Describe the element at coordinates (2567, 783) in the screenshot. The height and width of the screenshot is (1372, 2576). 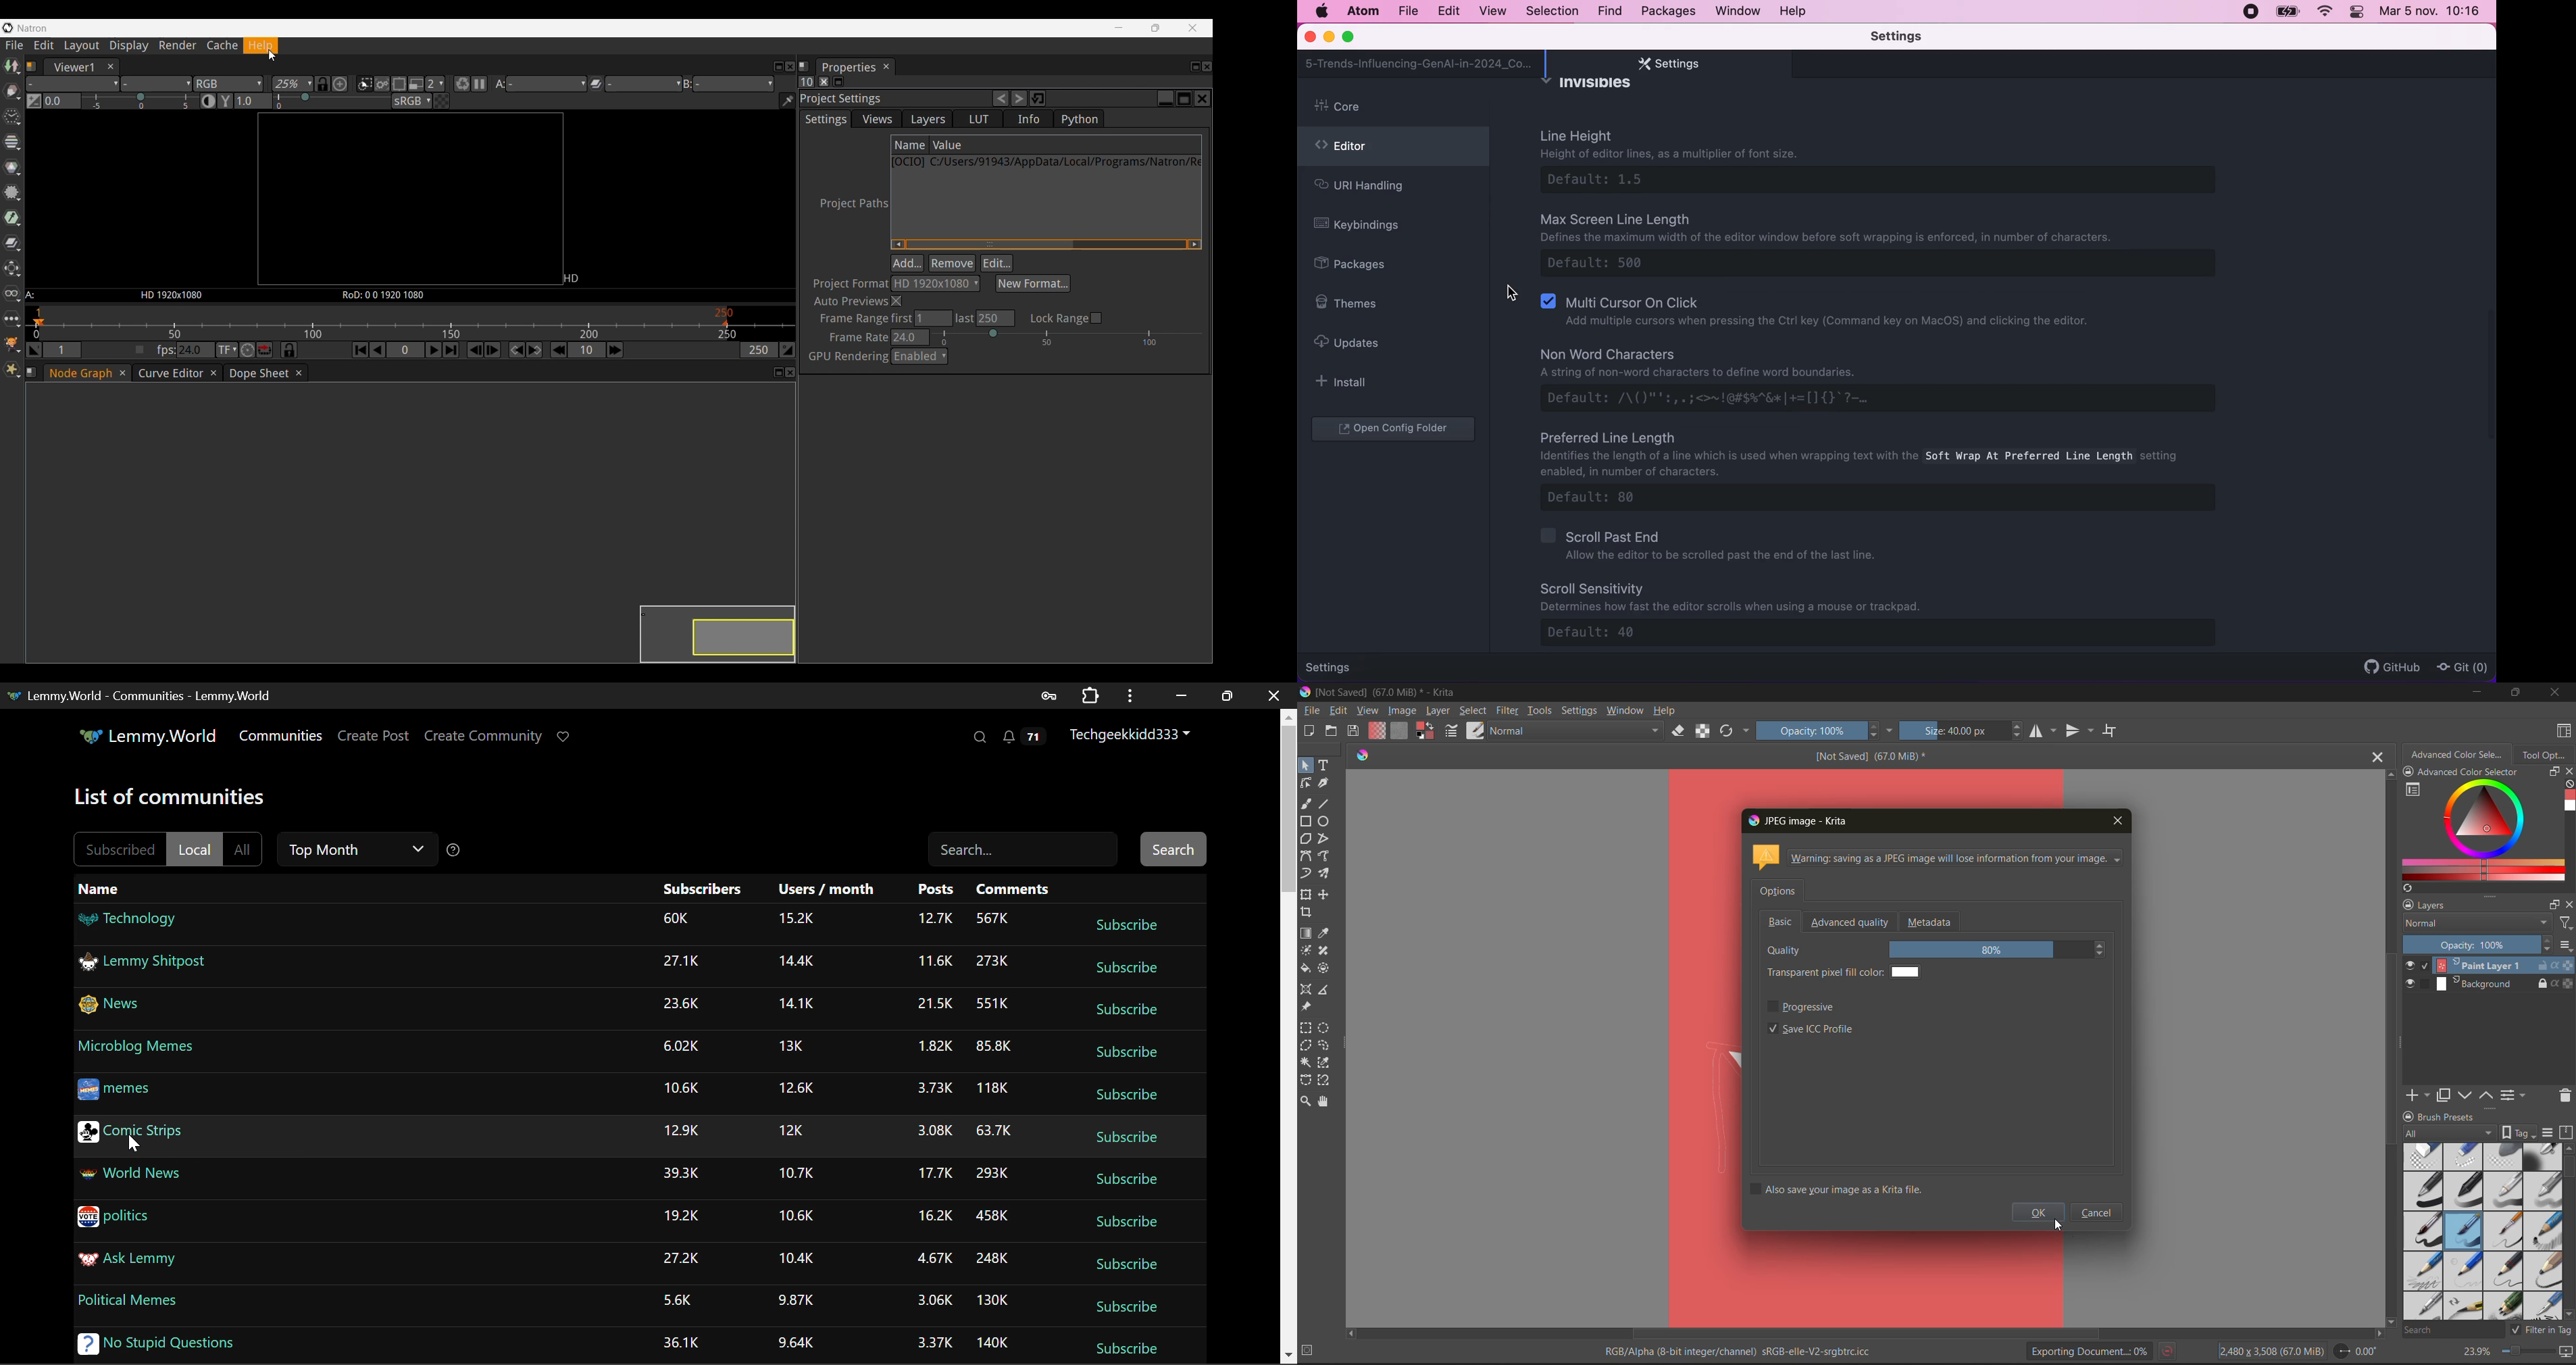
I see `clear all color history` at that location.